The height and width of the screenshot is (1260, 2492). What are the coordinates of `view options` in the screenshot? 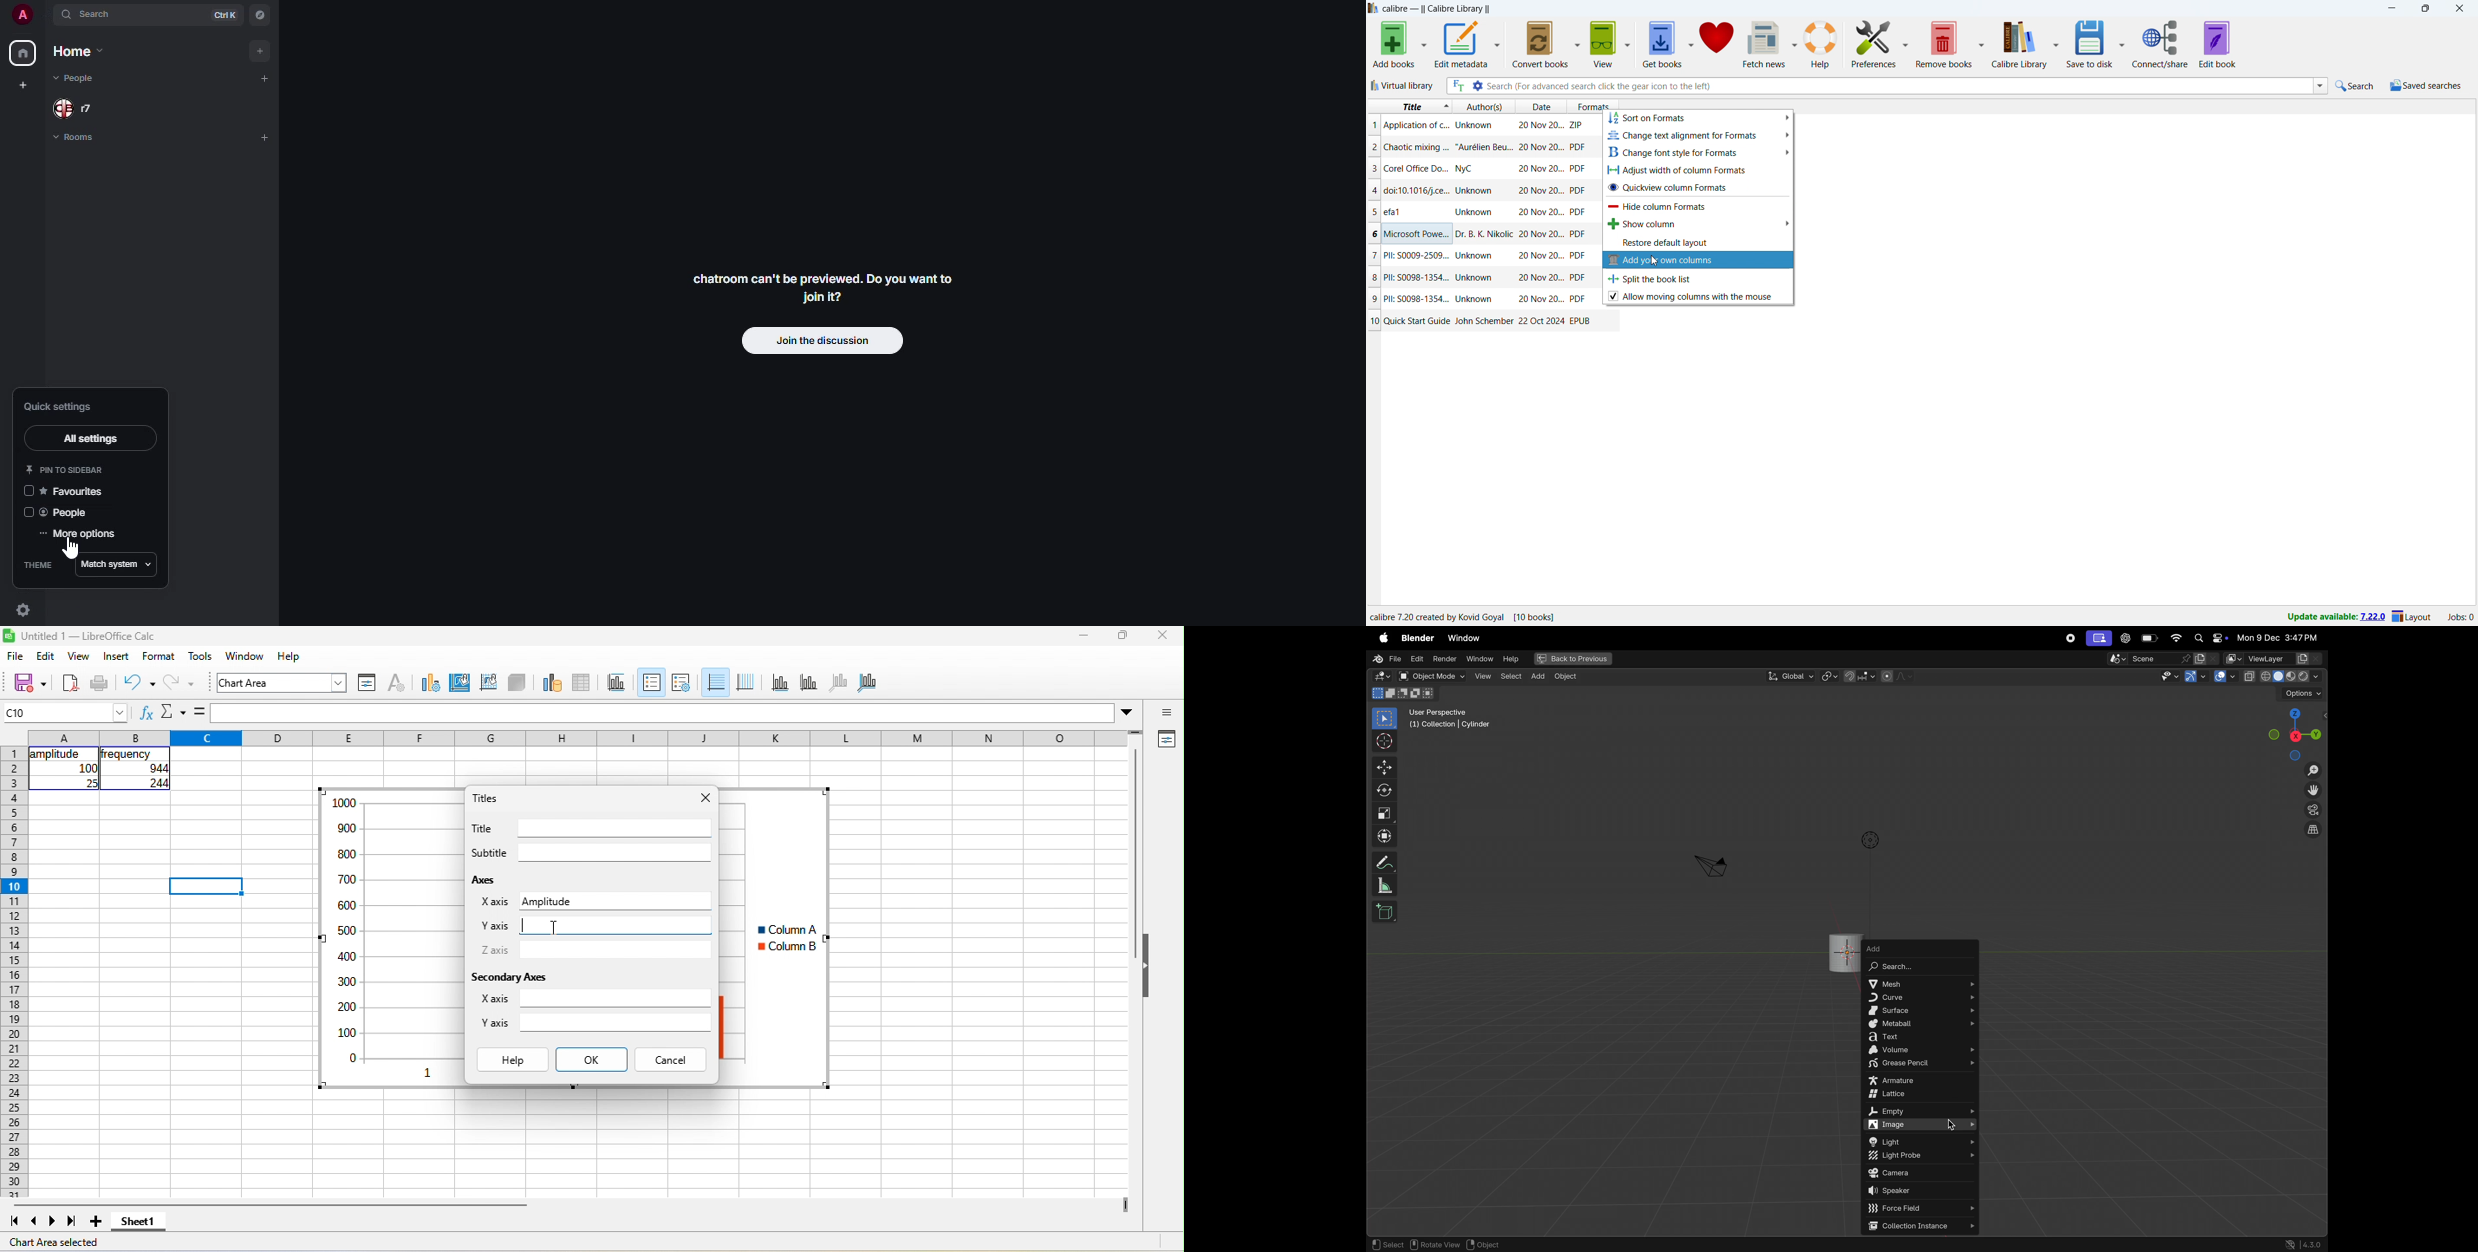 It's located at (1628, 43).